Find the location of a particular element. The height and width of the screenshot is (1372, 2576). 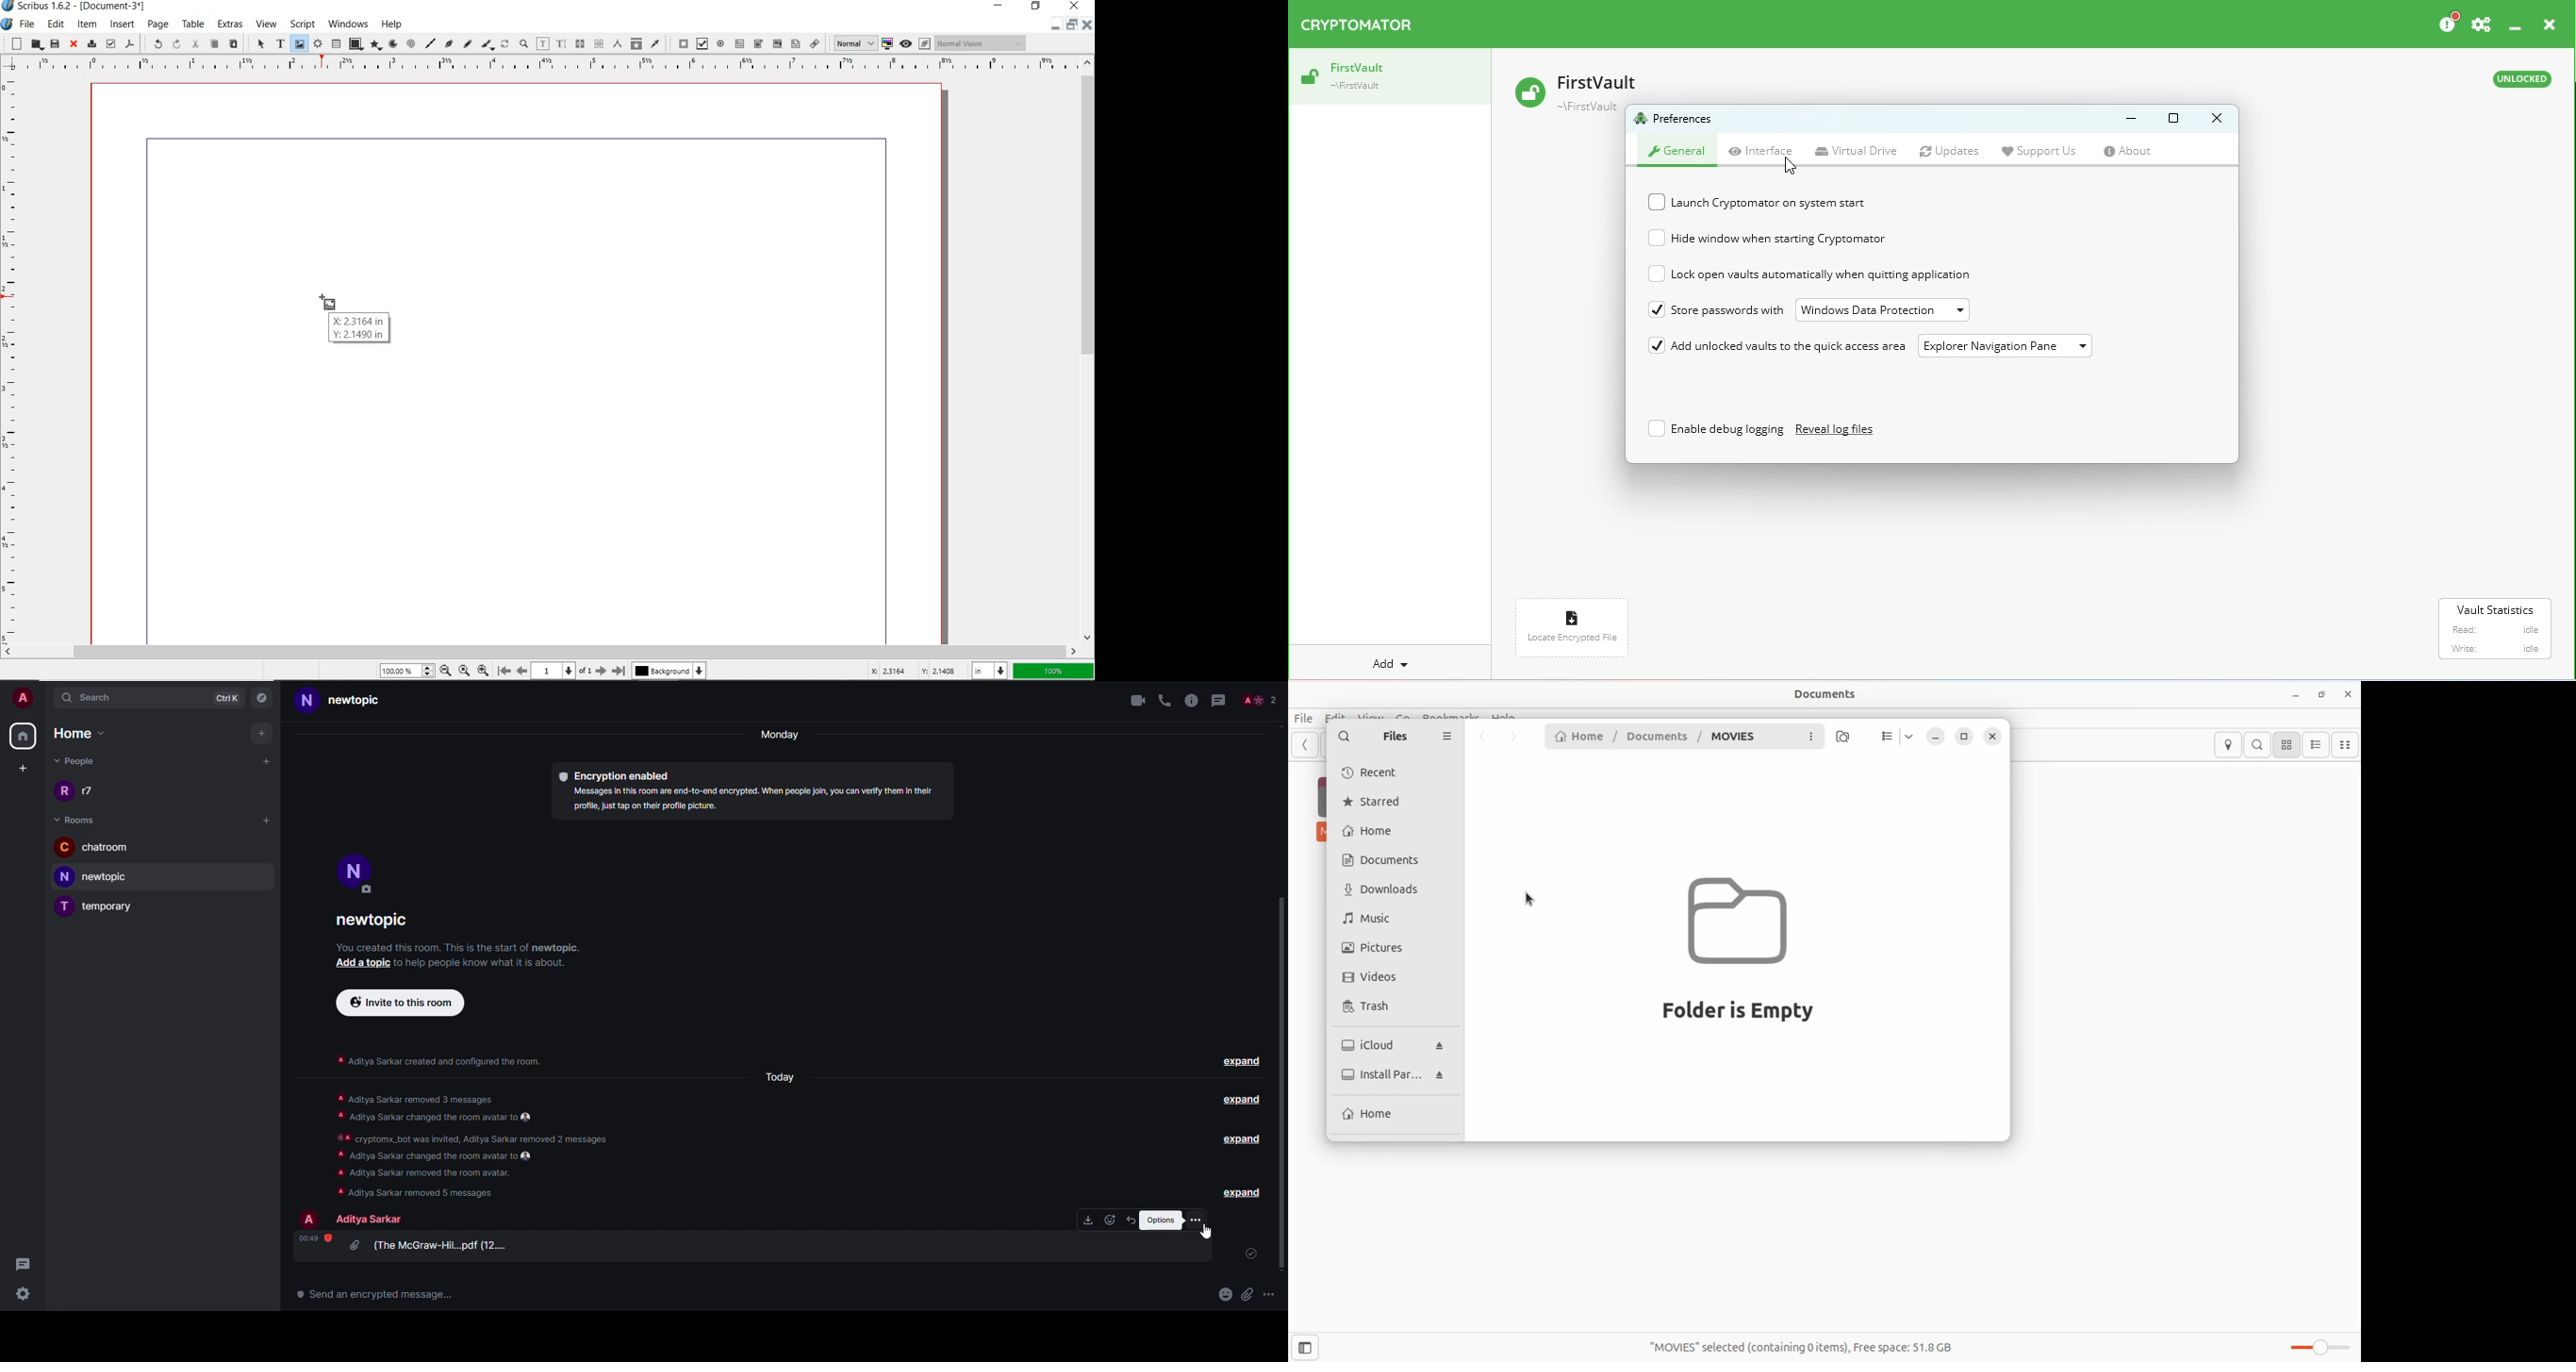

spiral is located at coordinates (410, 44).